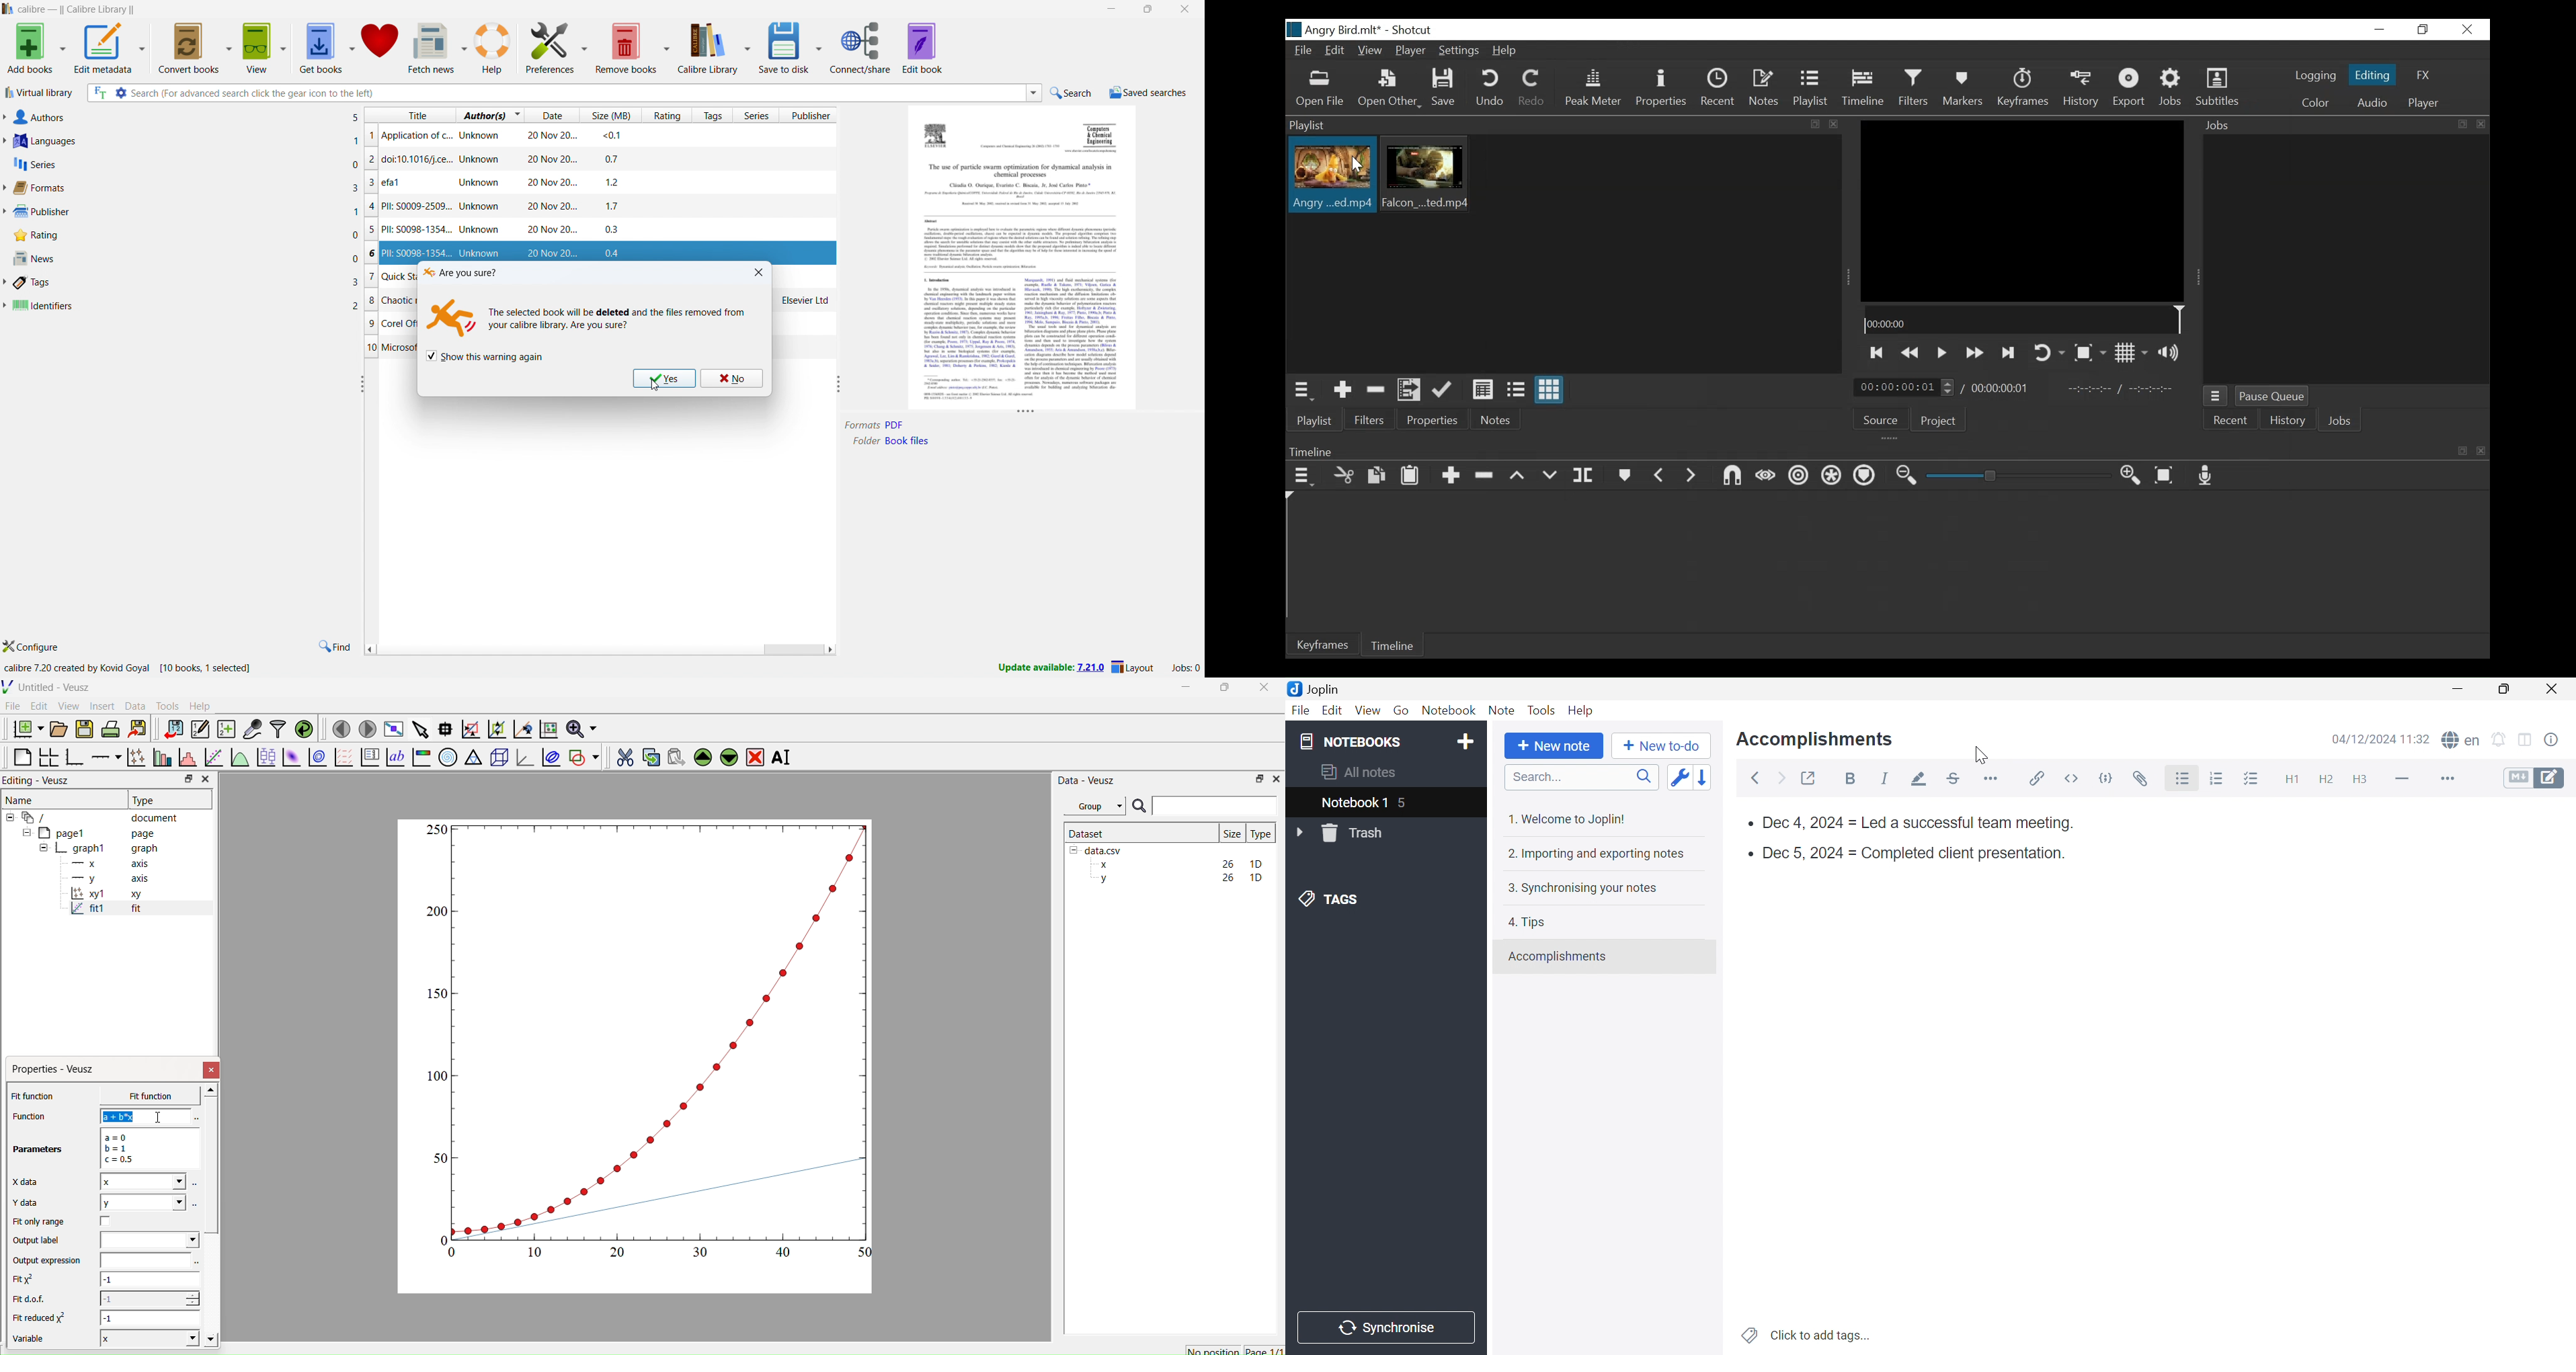 Image resolution: width=2576 pixels, height=1372 pixels. I want to click on Overwrite, so click(1549, 475).